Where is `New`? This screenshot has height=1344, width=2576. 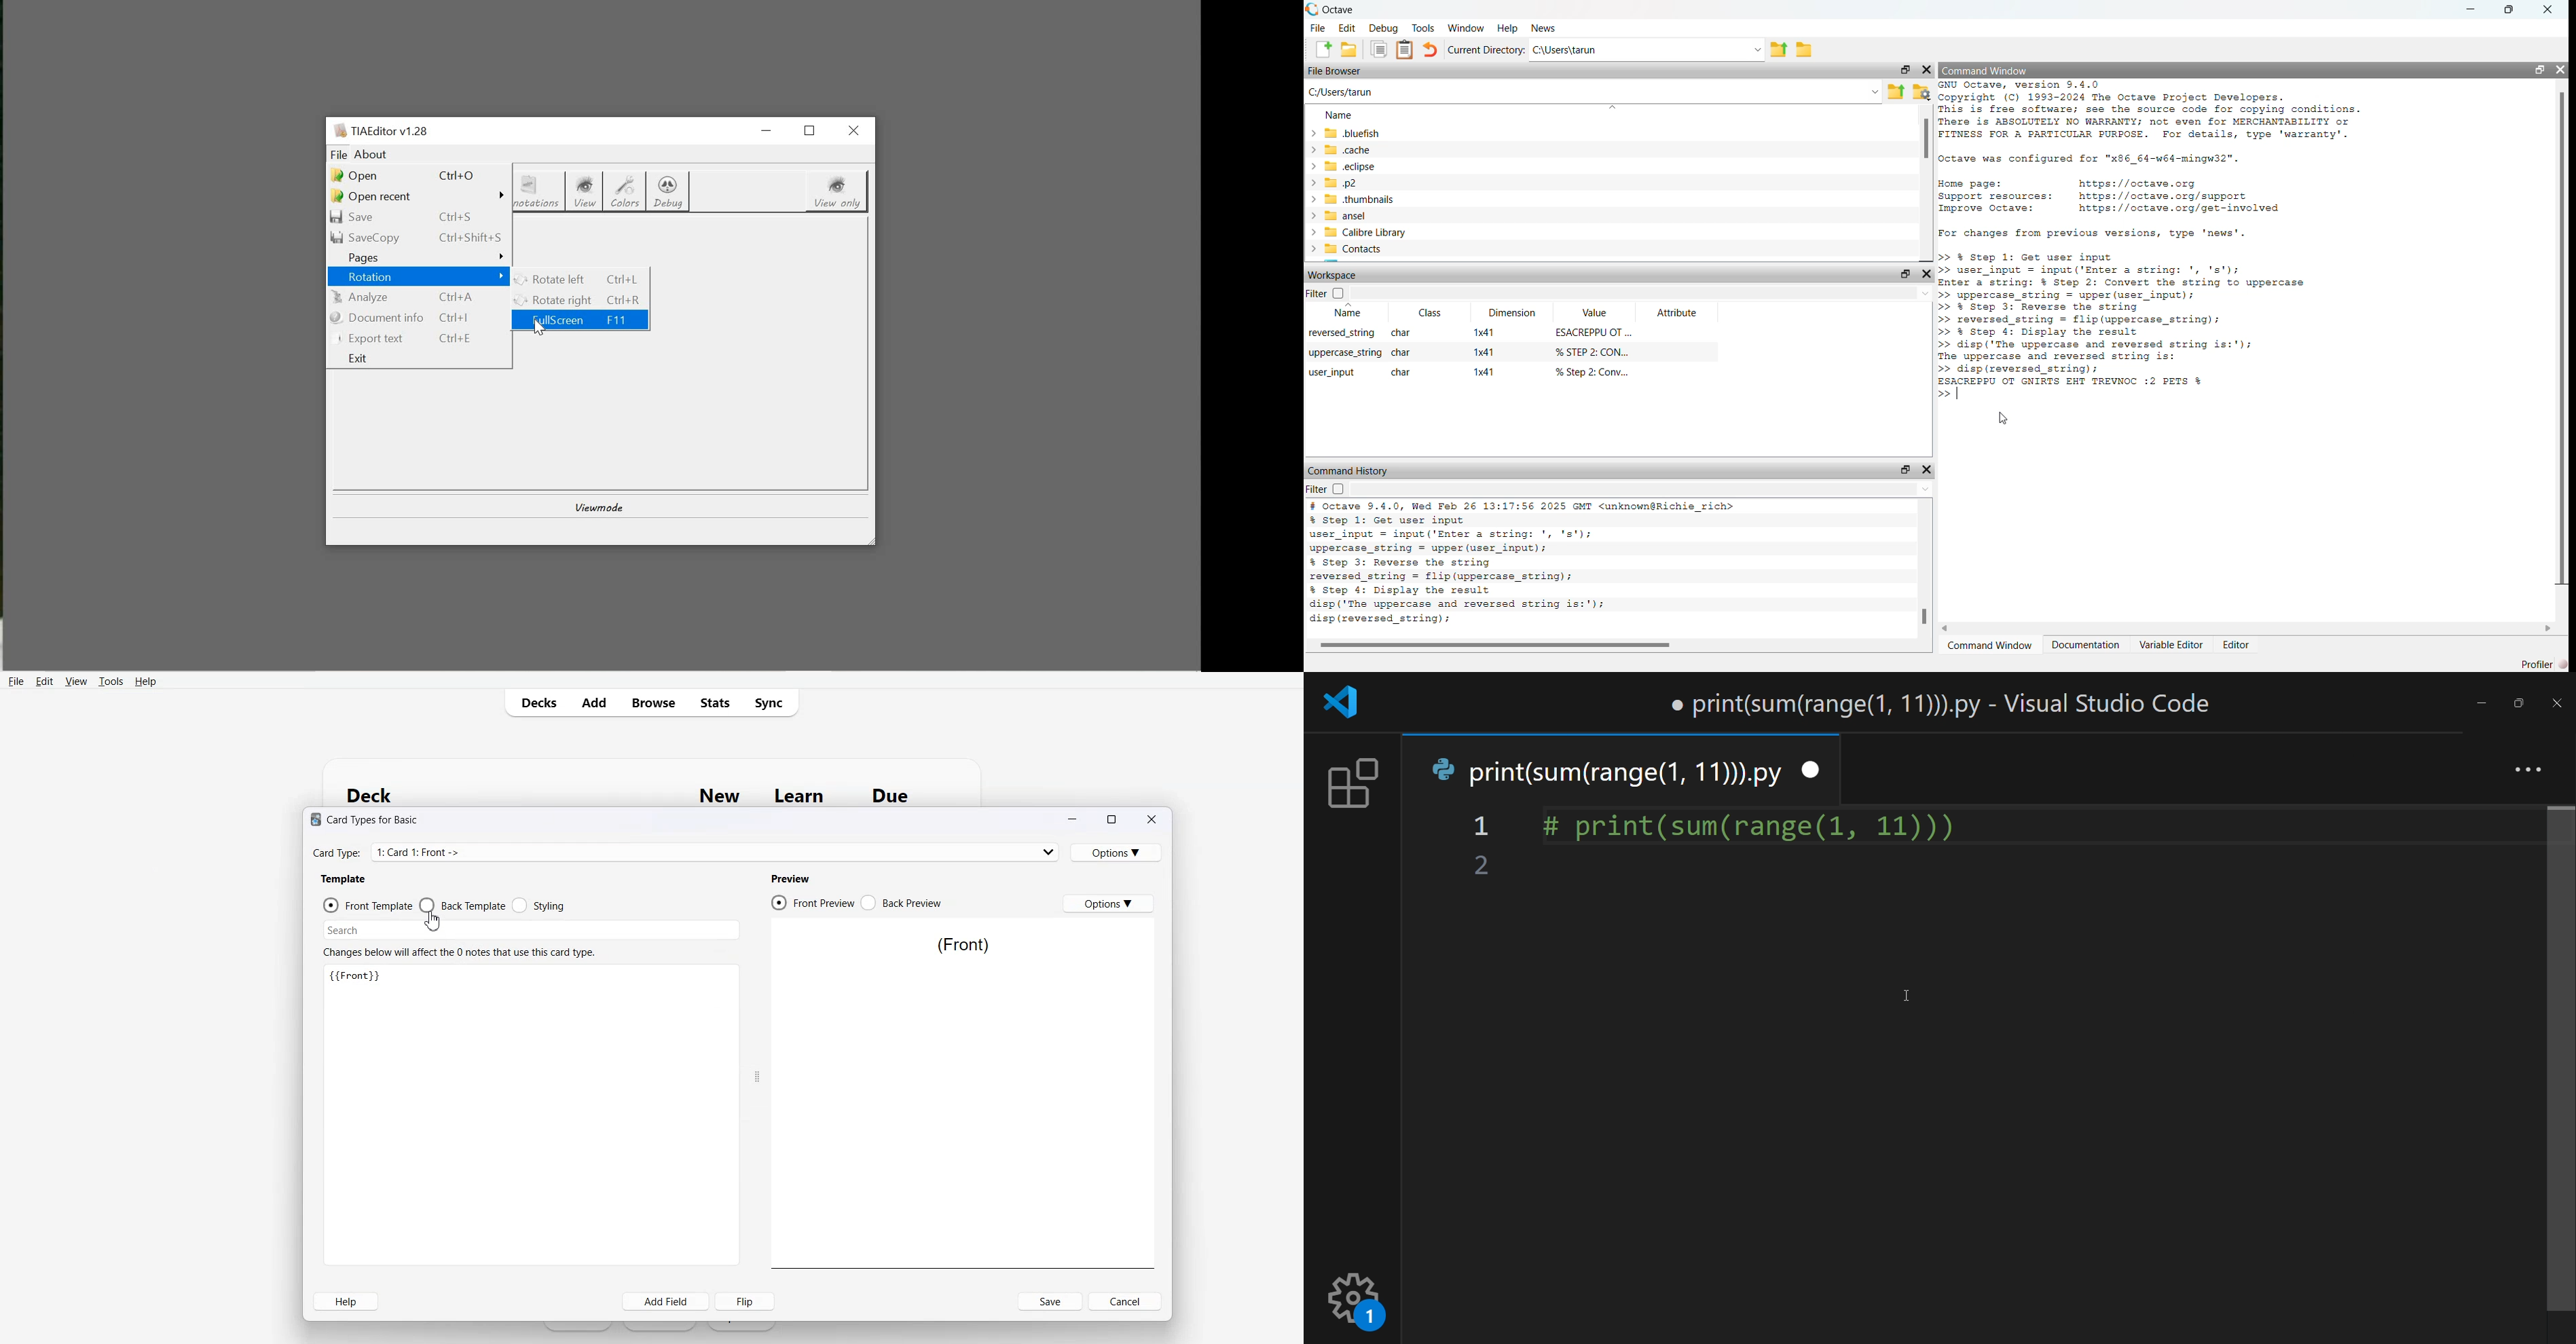
New is located at coordinates (720, 796).